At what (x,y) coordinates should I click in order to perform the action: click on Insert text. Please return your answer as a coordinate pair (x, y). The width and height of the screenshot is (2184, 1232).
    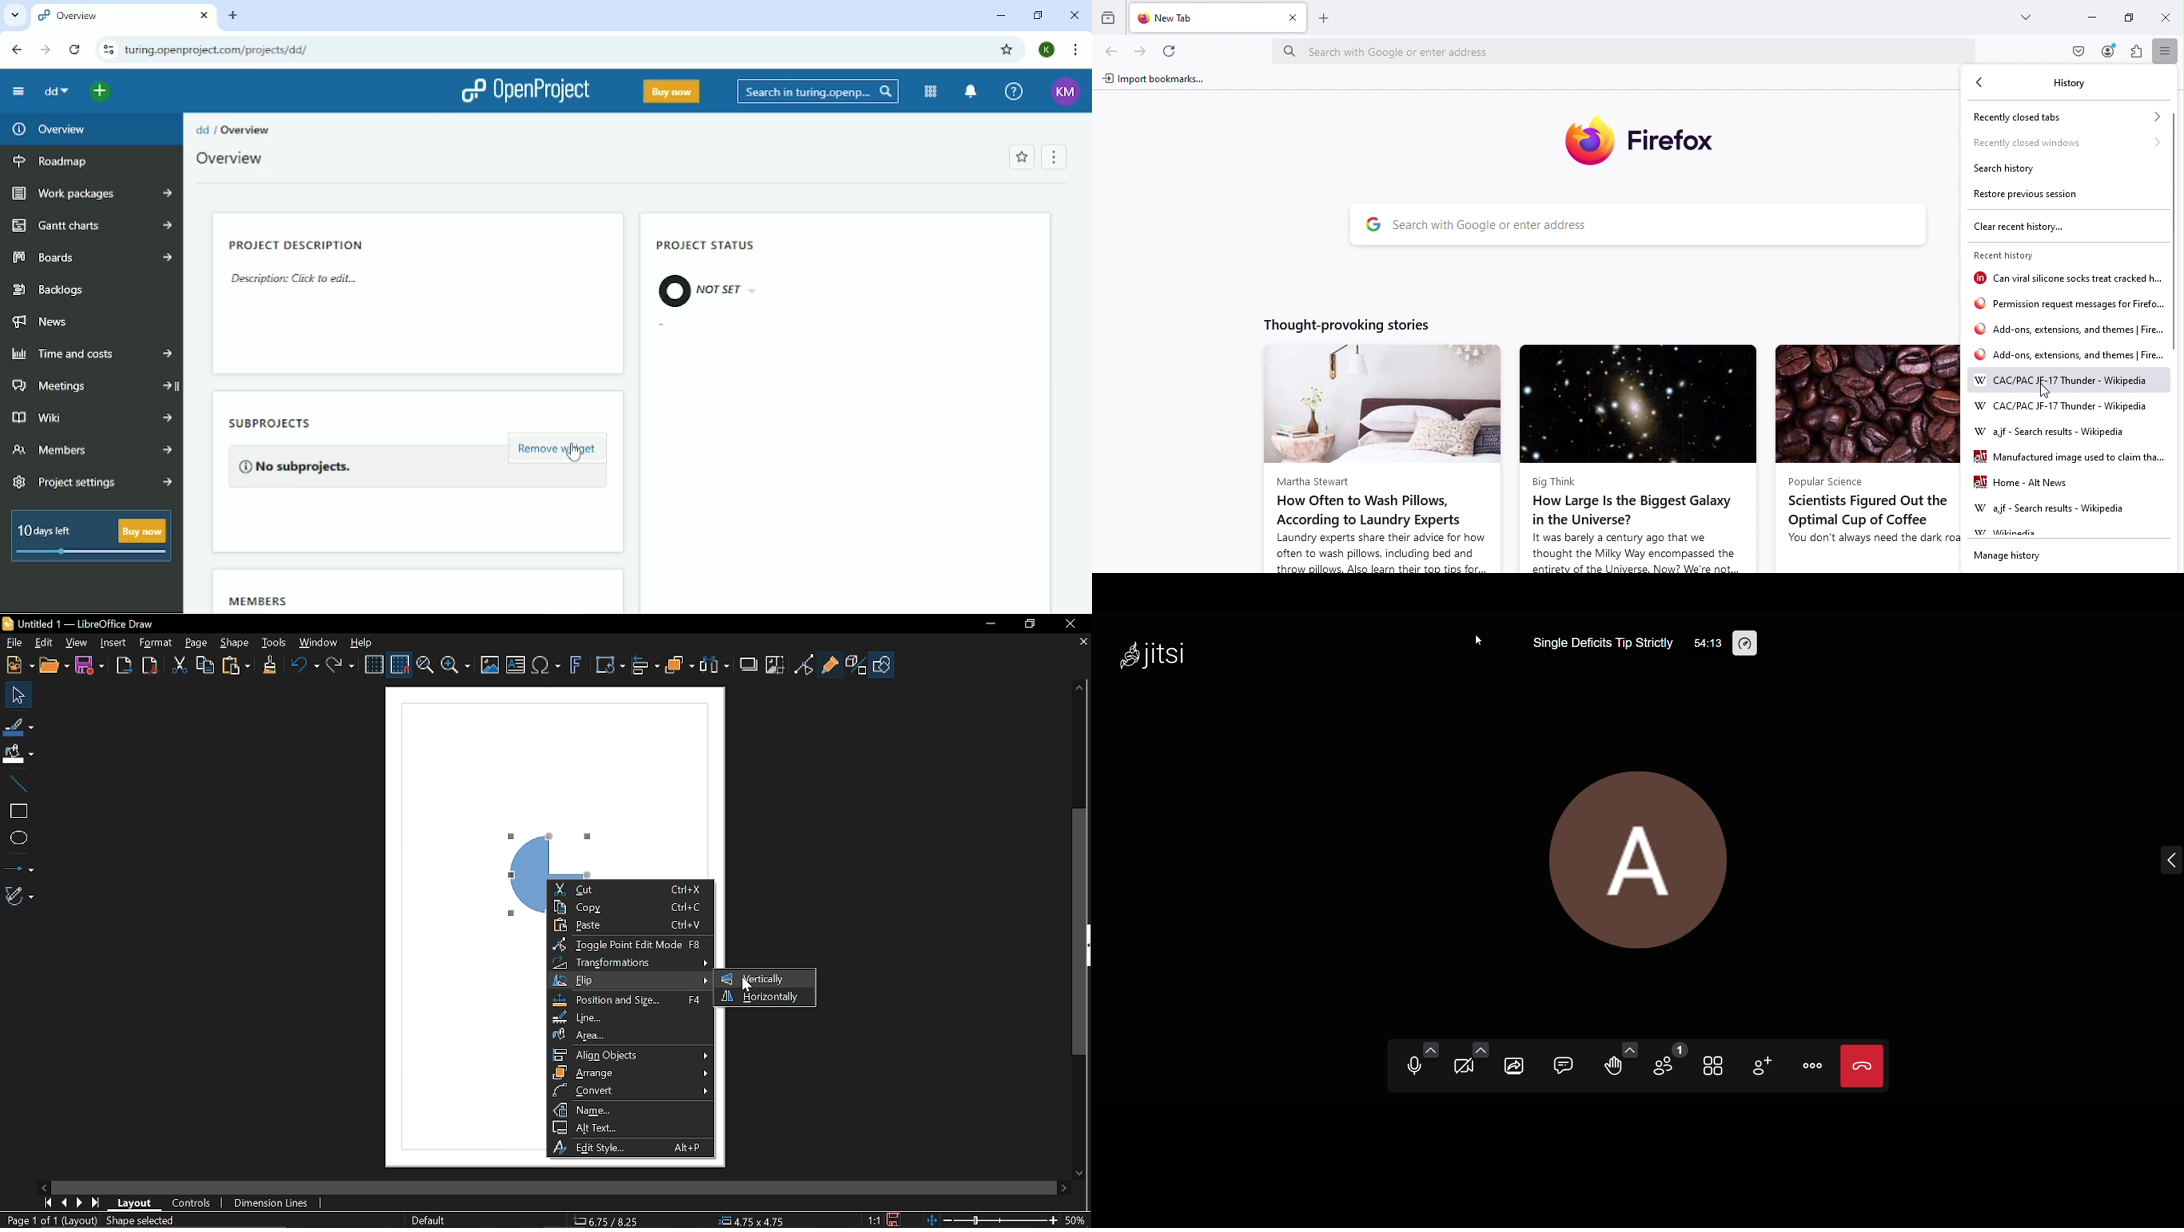
    Looking at the image, I should click on (516, 666).